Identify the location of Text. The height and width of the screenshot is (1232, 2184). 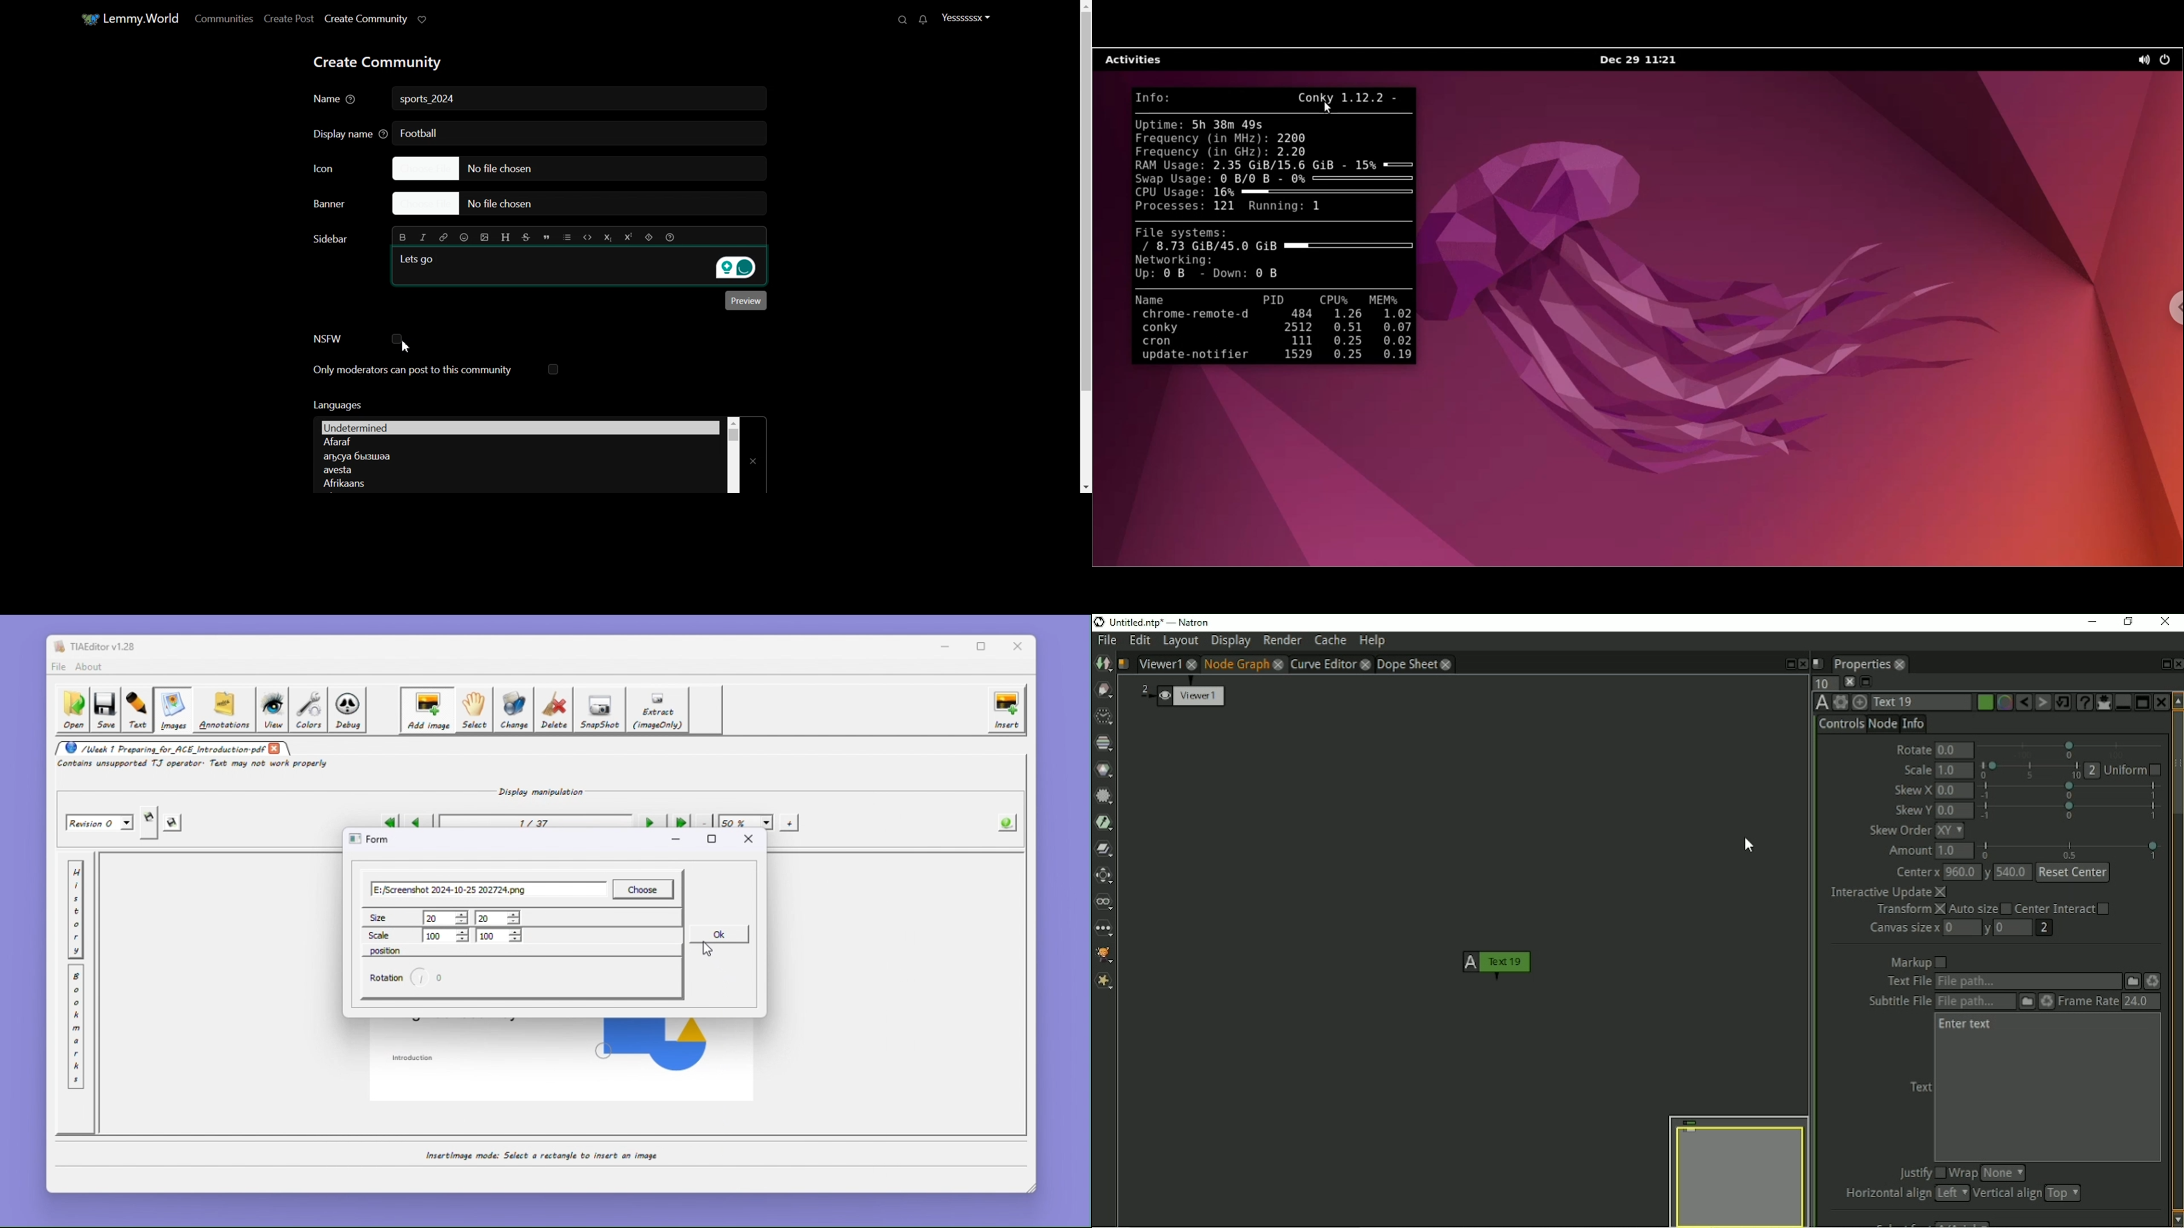
(329, 239).